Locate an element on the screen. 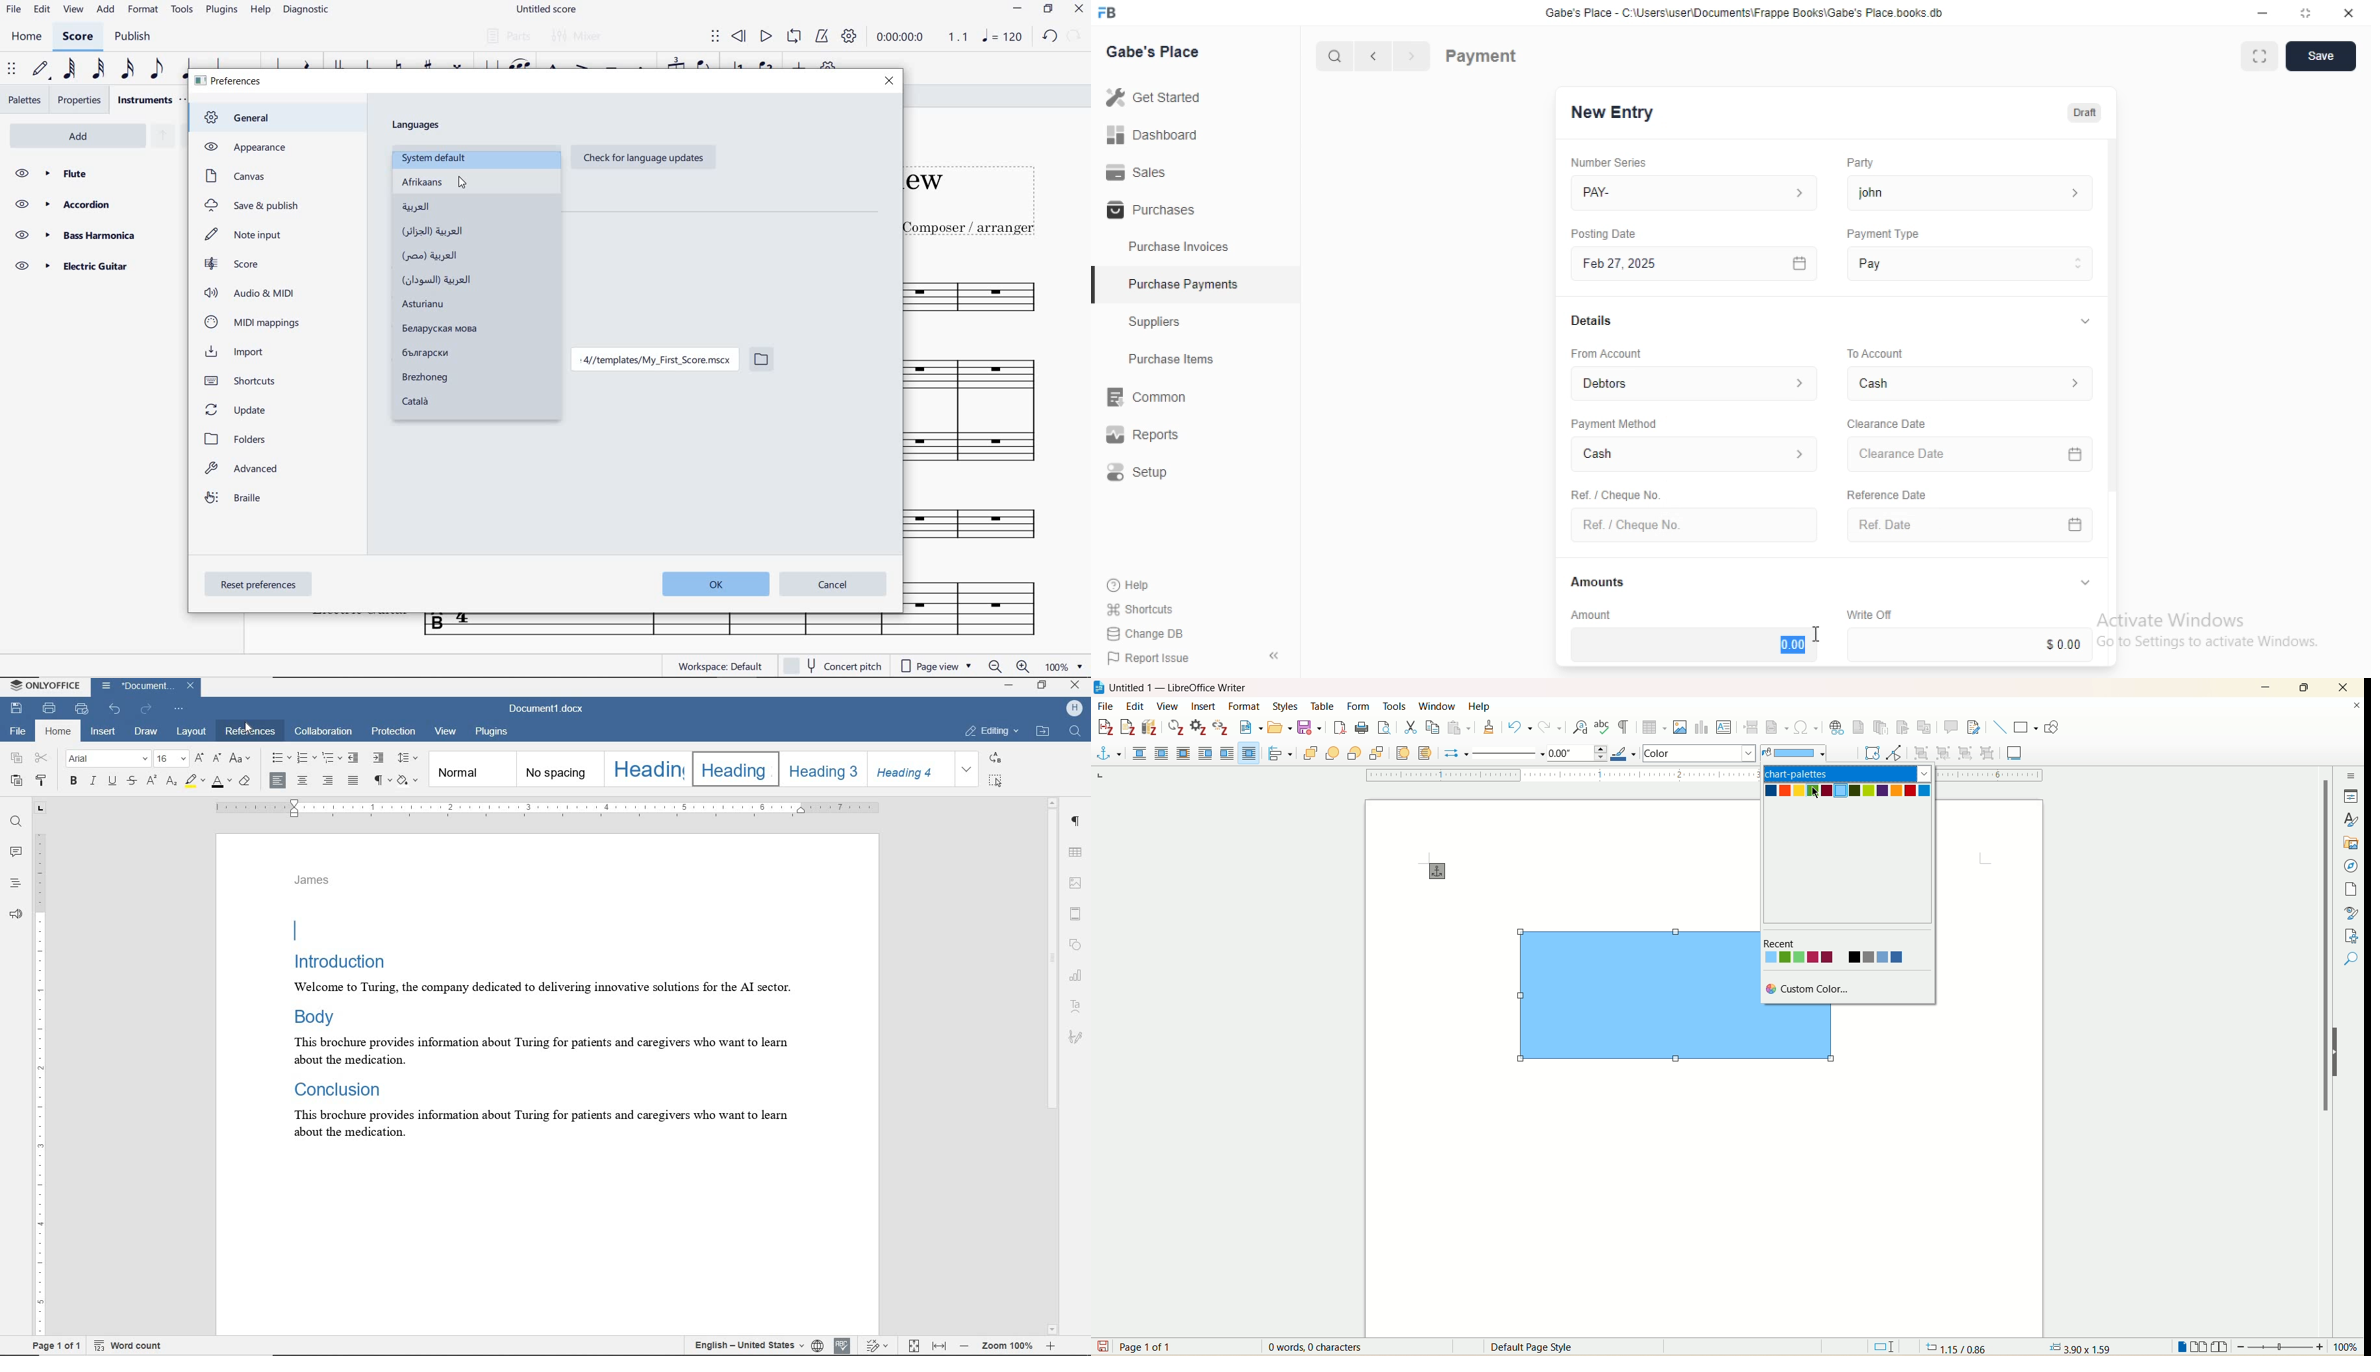 The image size is (2380, 1372). FIND is located at coordinates (1075, 732).